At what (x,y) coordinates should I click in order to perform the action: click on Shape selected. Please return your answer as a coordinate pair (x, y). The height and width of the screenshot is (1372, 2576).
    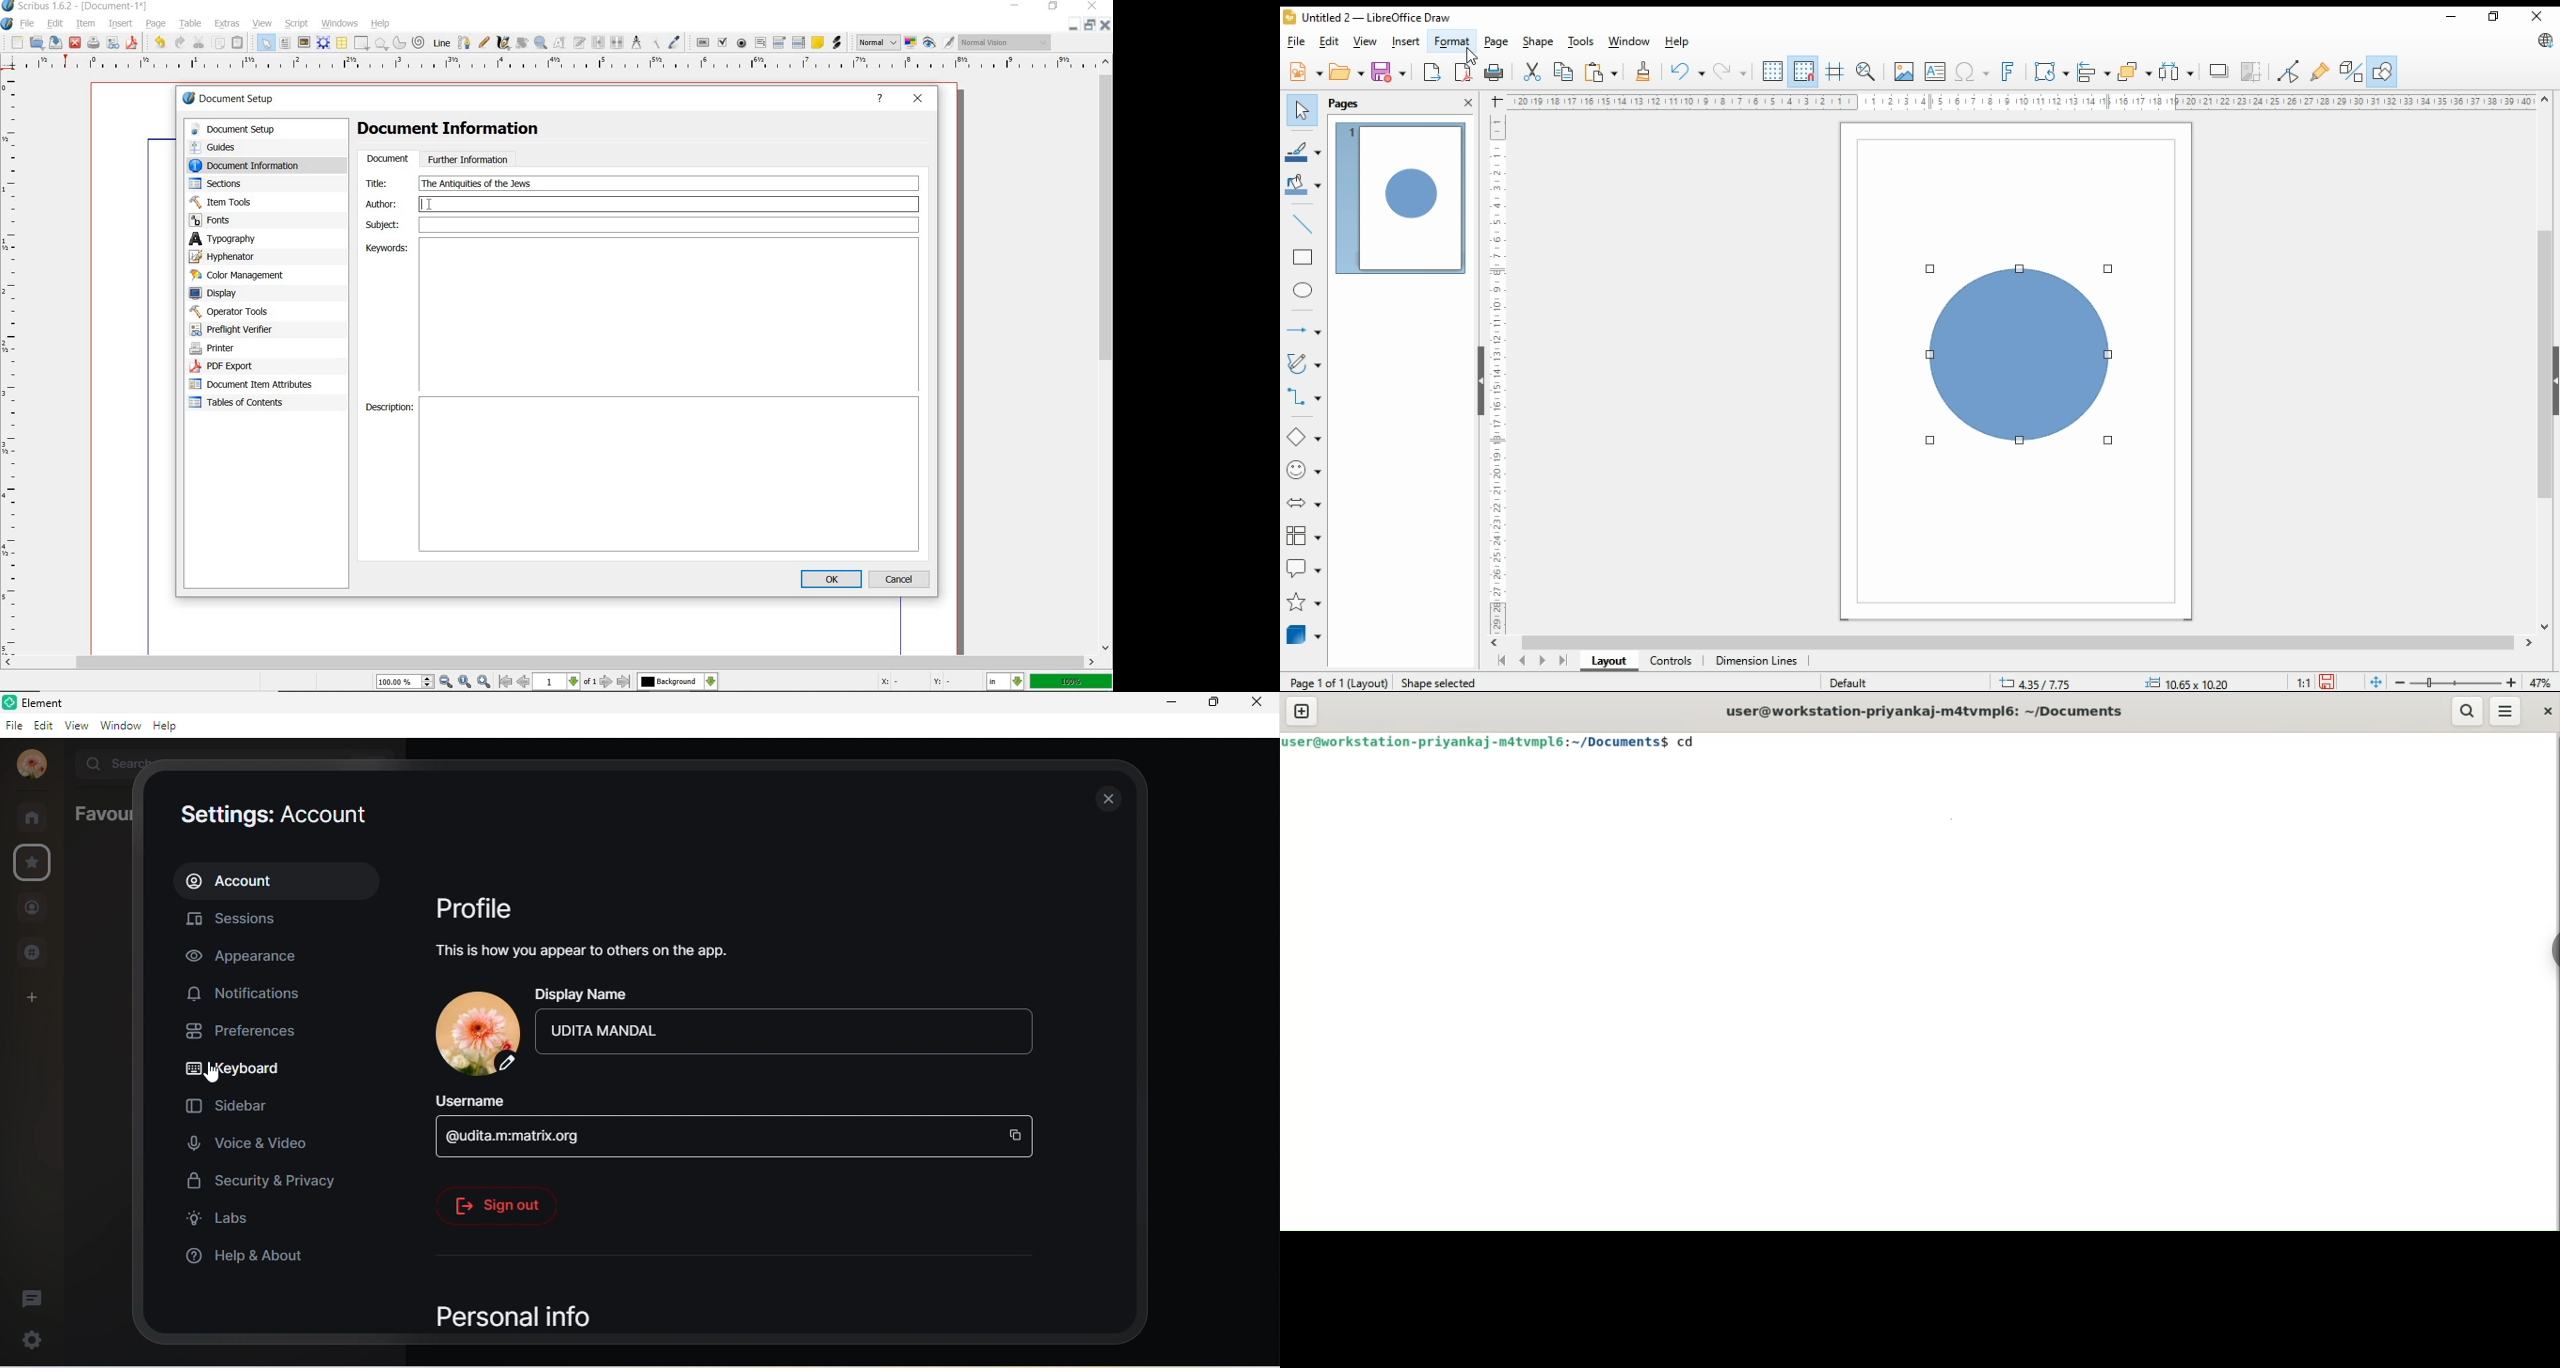
    Looking at the image, I should click on (1440, 682).